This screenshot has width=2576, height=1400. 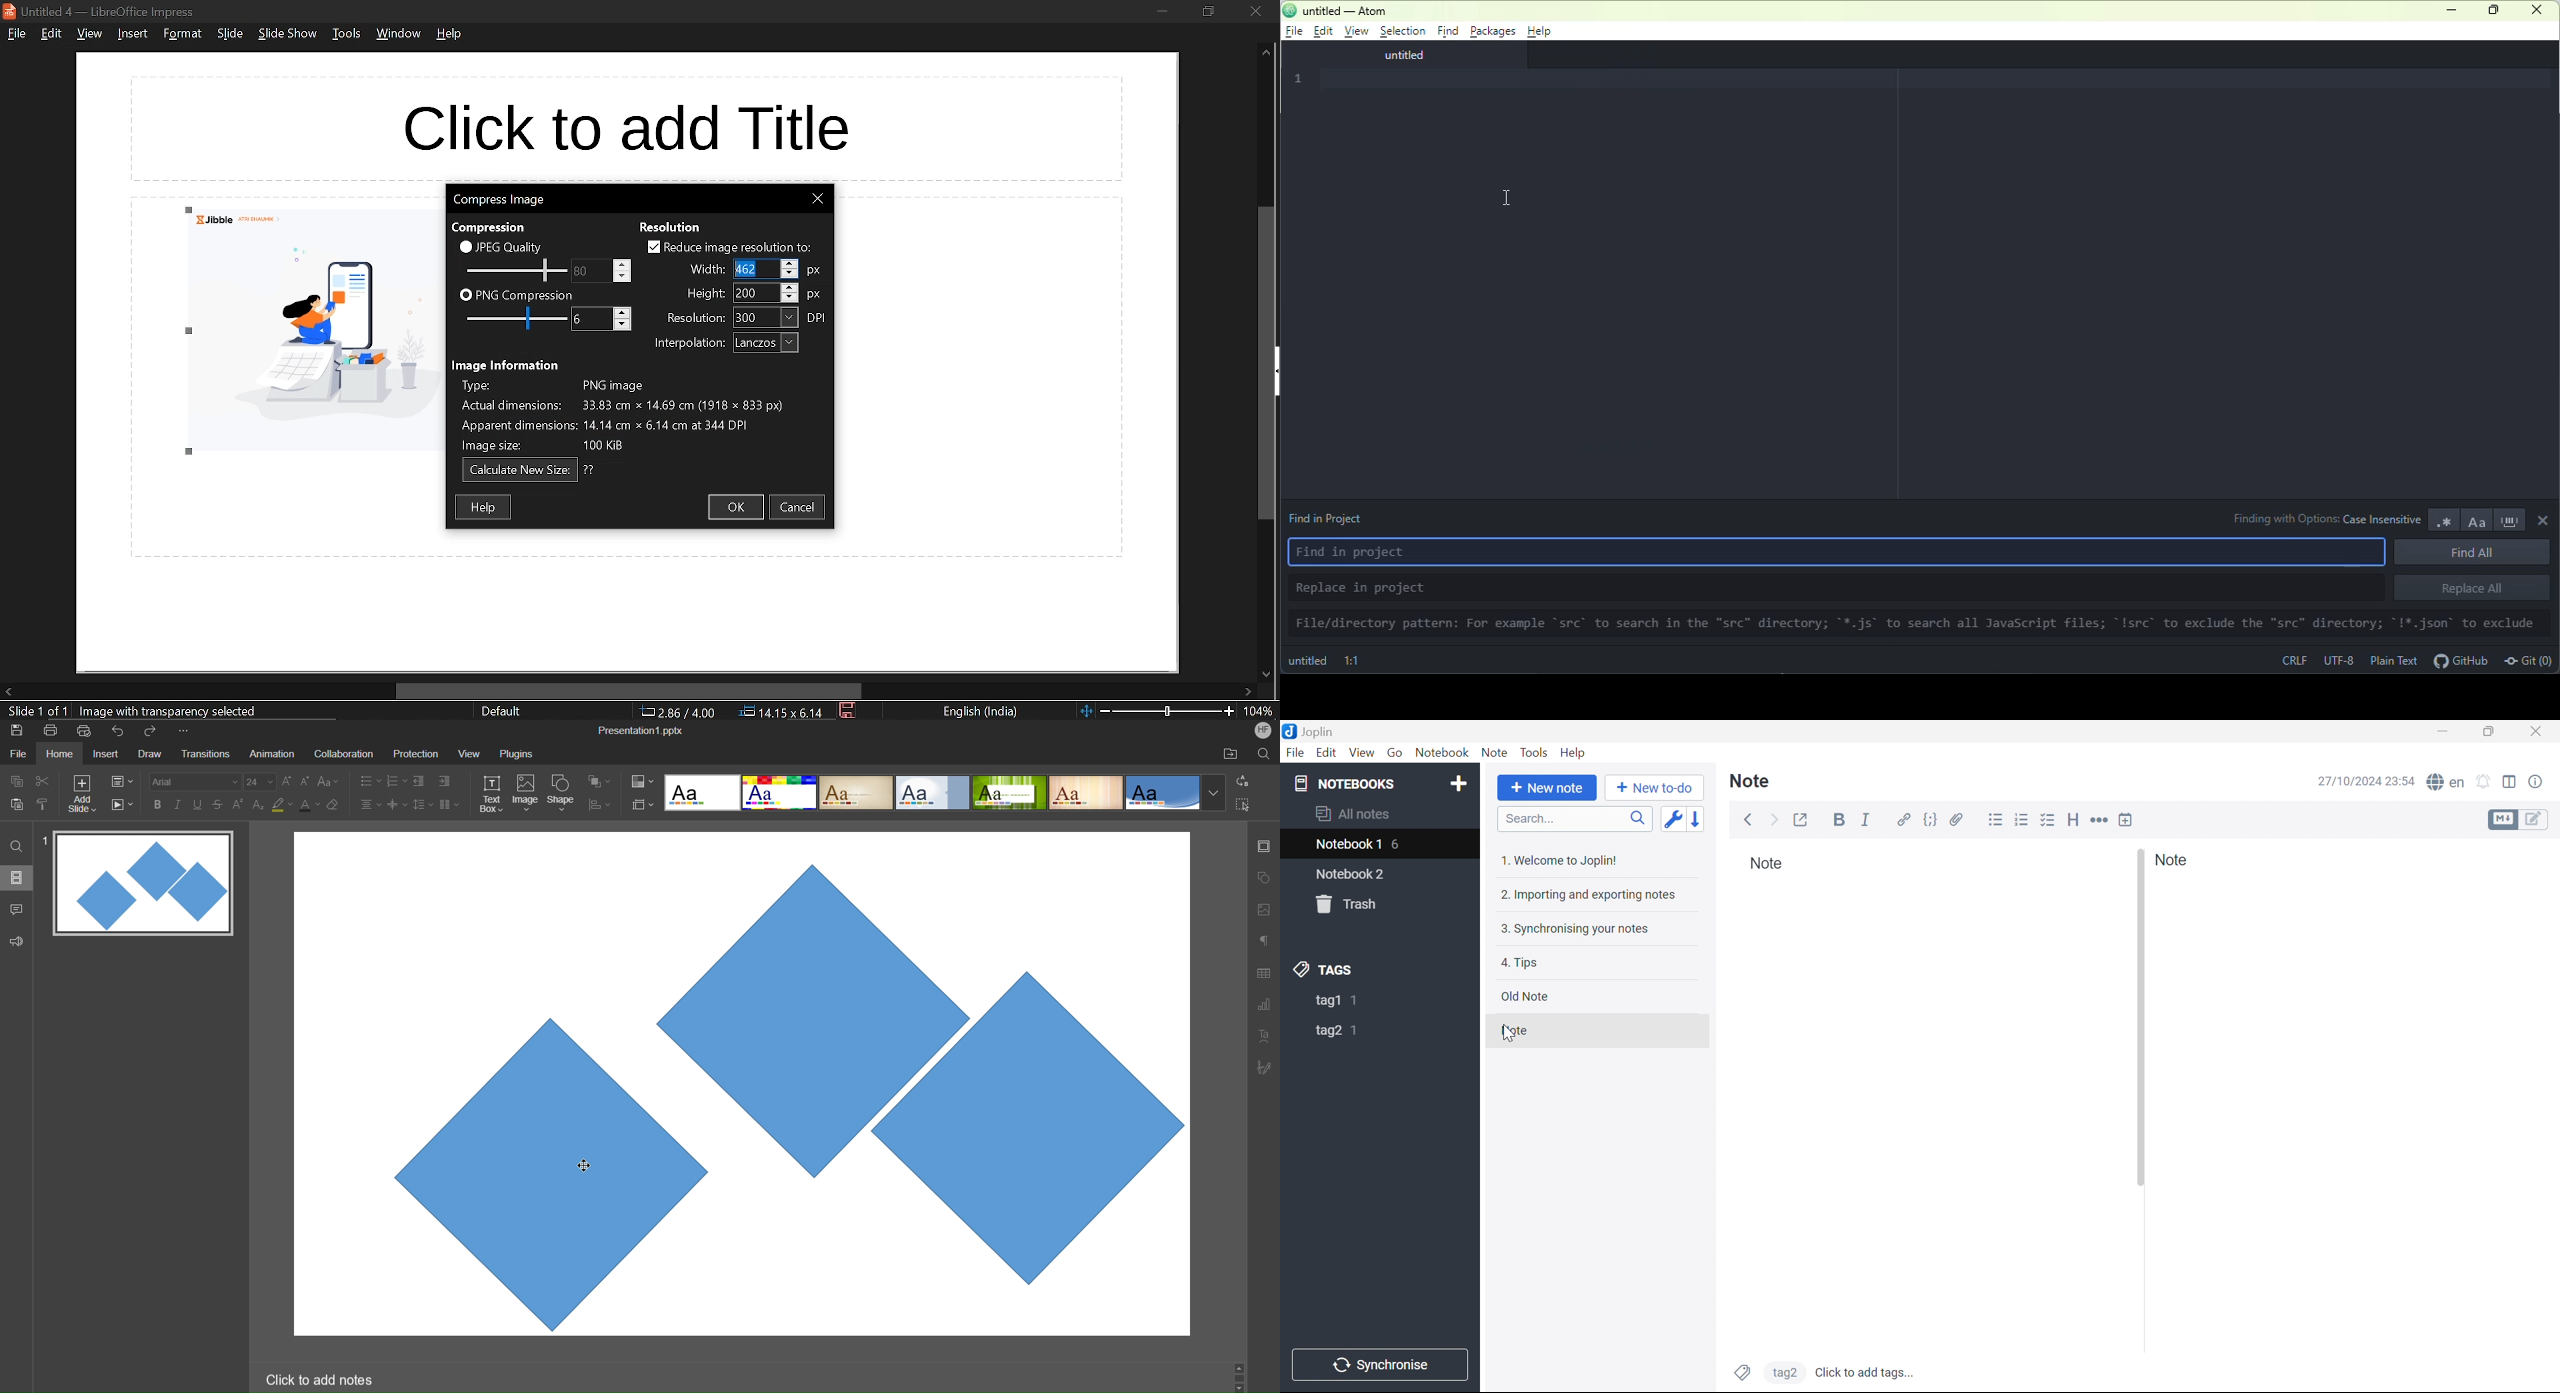 What do you see at coordinates (735, 507) in the screenshot?
I see `ok` at bounding box center [735, 507].